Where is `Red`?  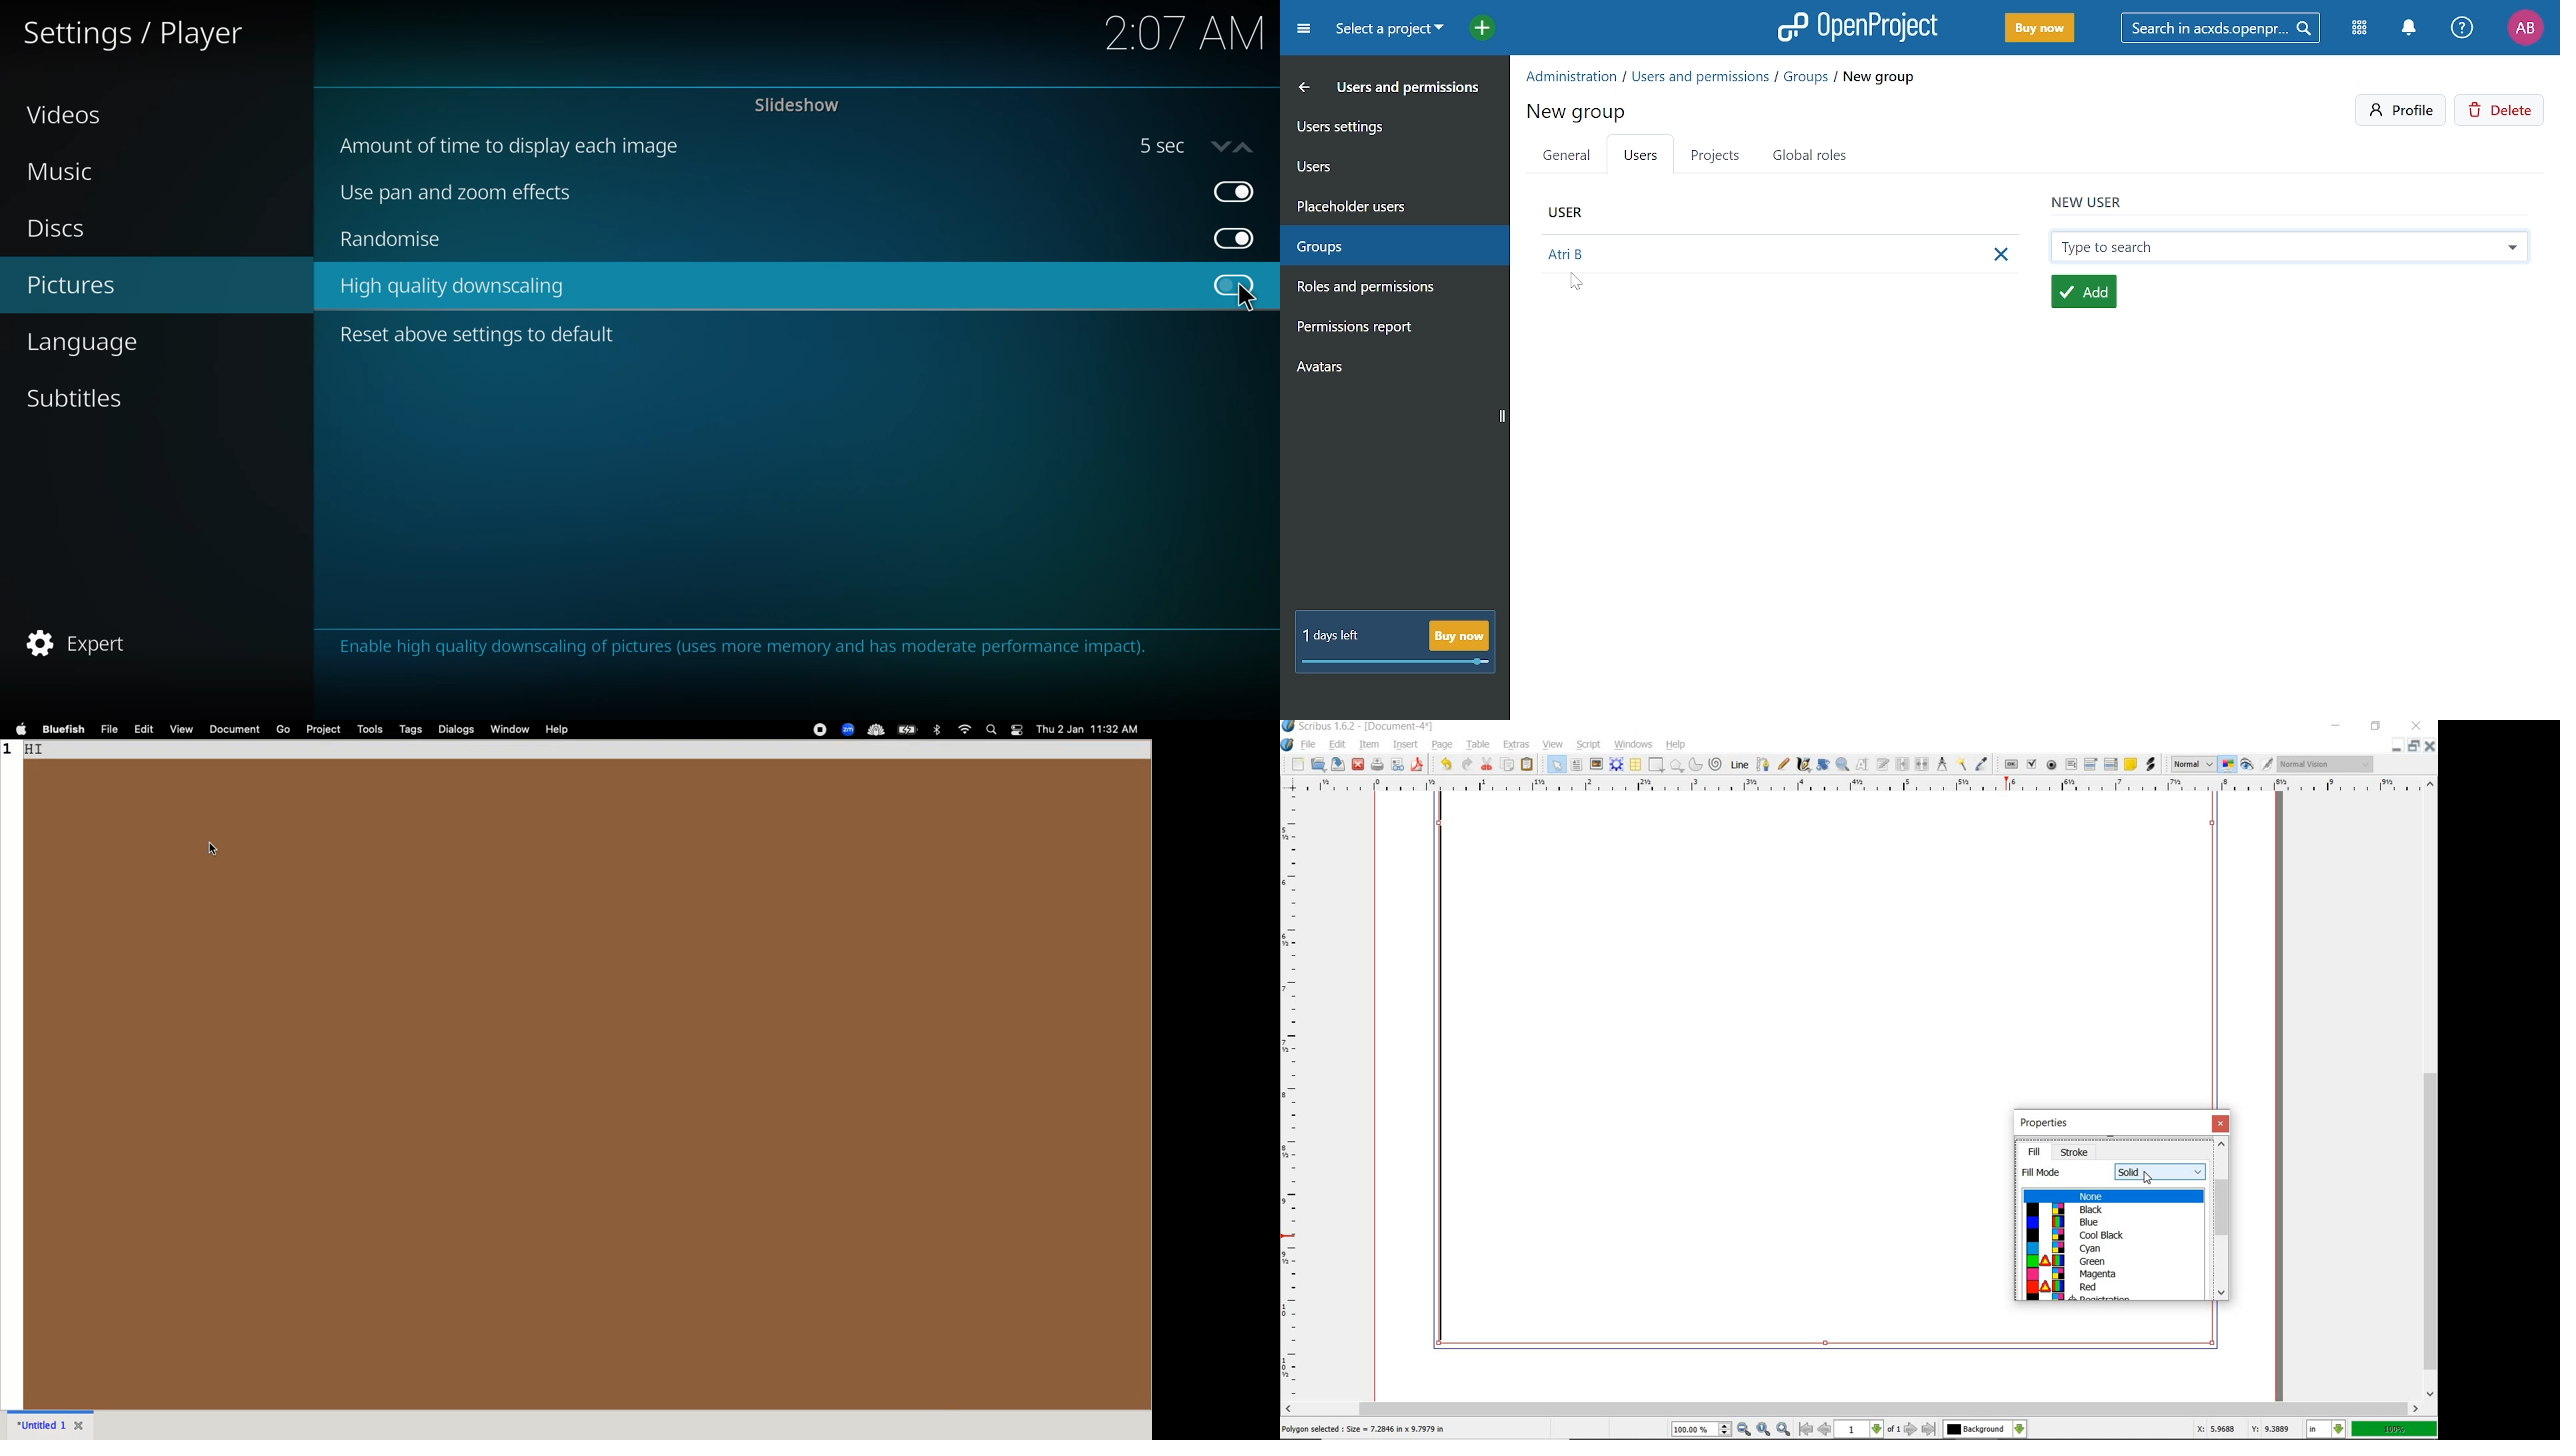
Red is located at coordinates (2115, 1288).